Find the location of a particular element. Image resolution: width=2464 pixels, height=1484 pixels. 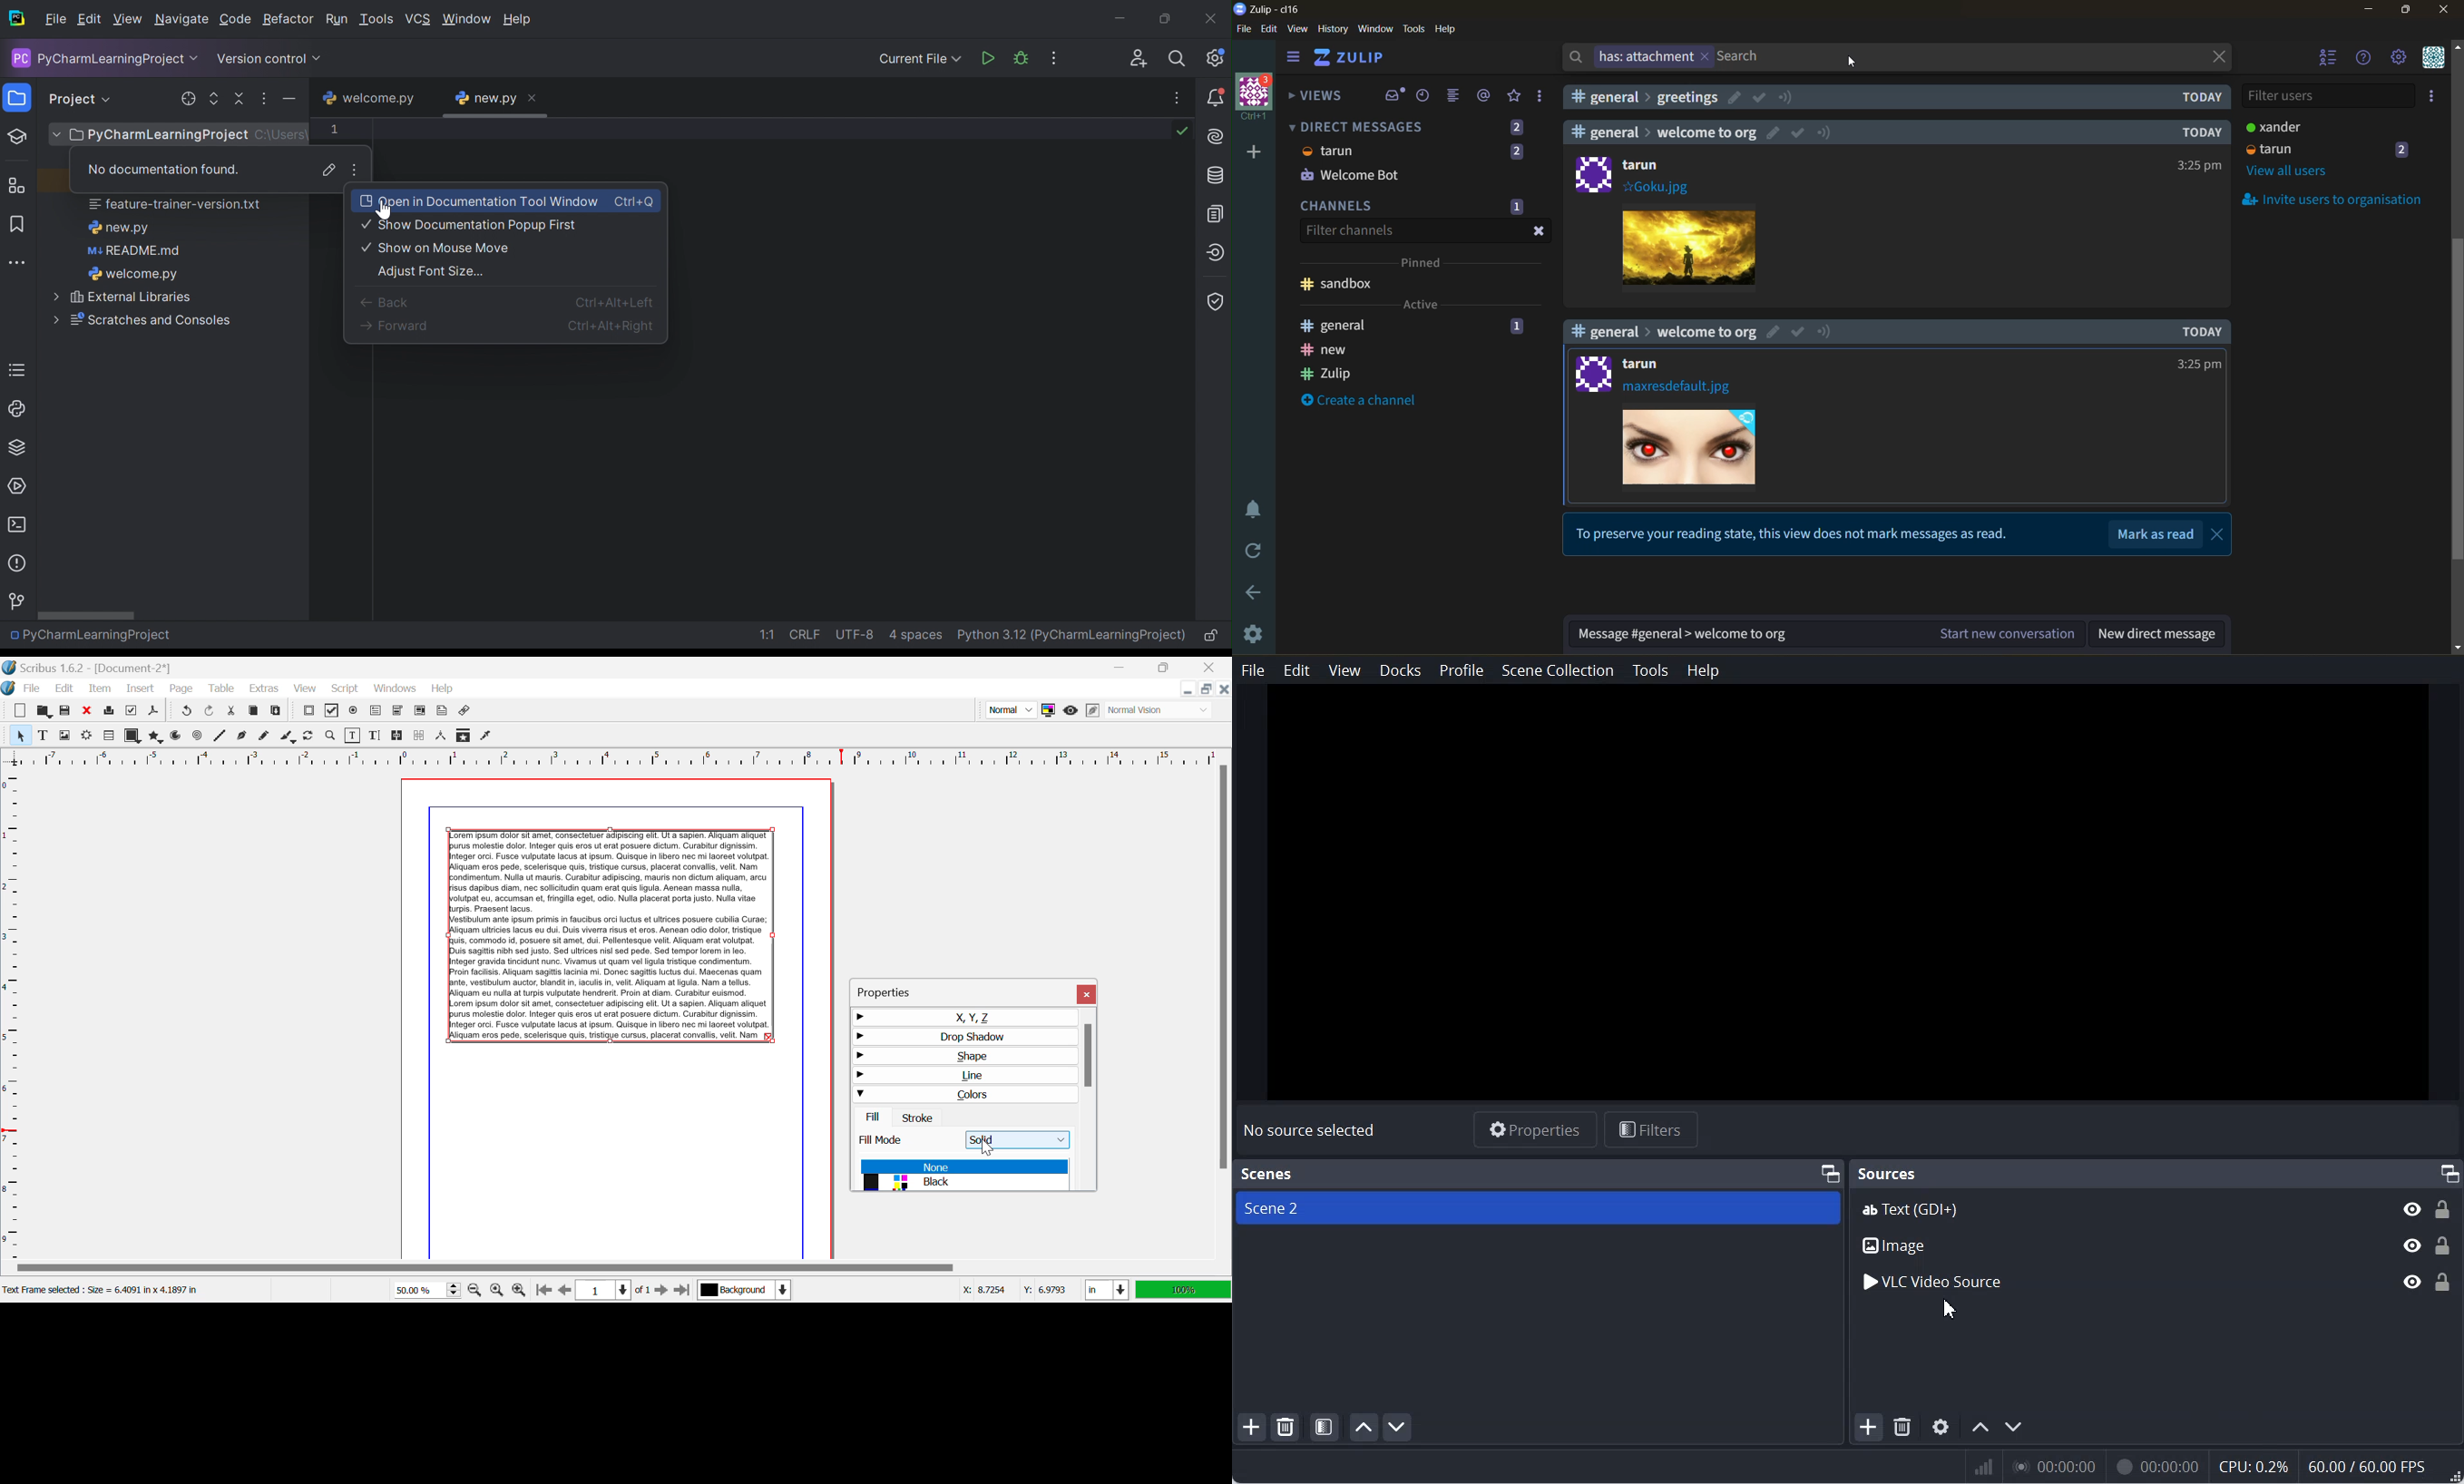

Page 1 of 1 is located at coordinates (612, 1291).